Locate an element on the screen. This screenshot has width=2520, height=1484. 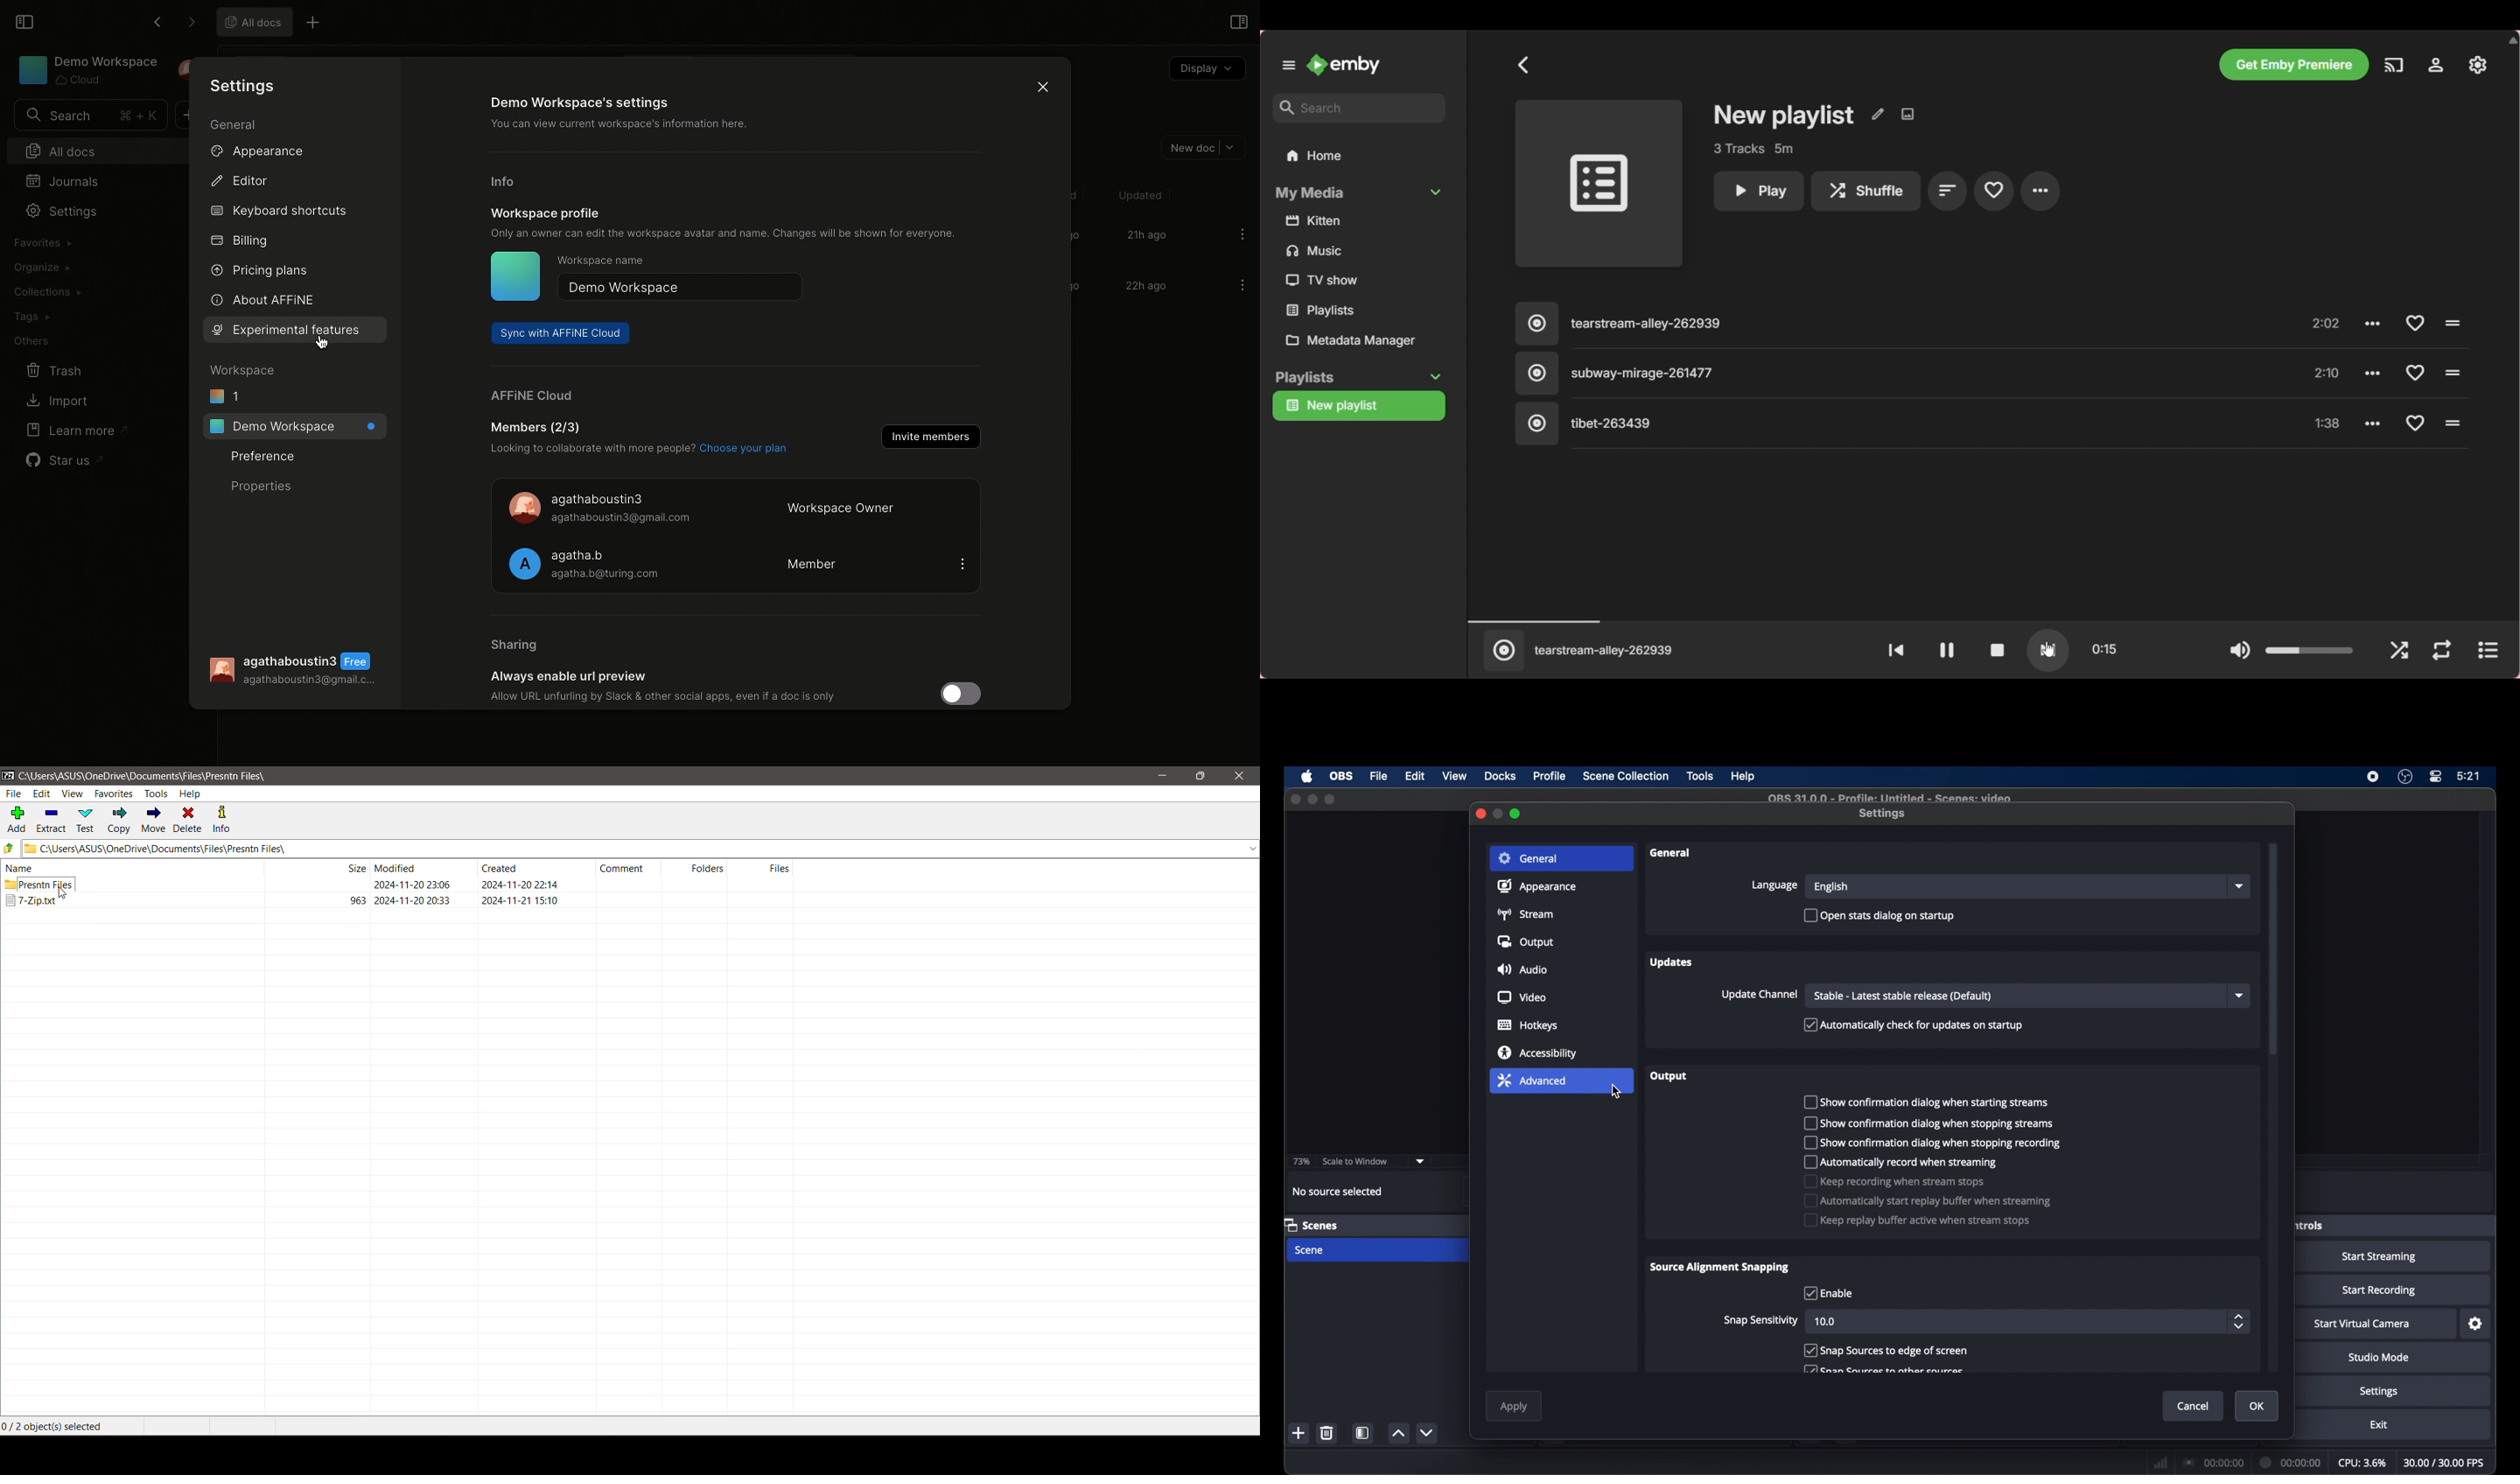
start virtual camera is located at coordinates (2362, 1324).